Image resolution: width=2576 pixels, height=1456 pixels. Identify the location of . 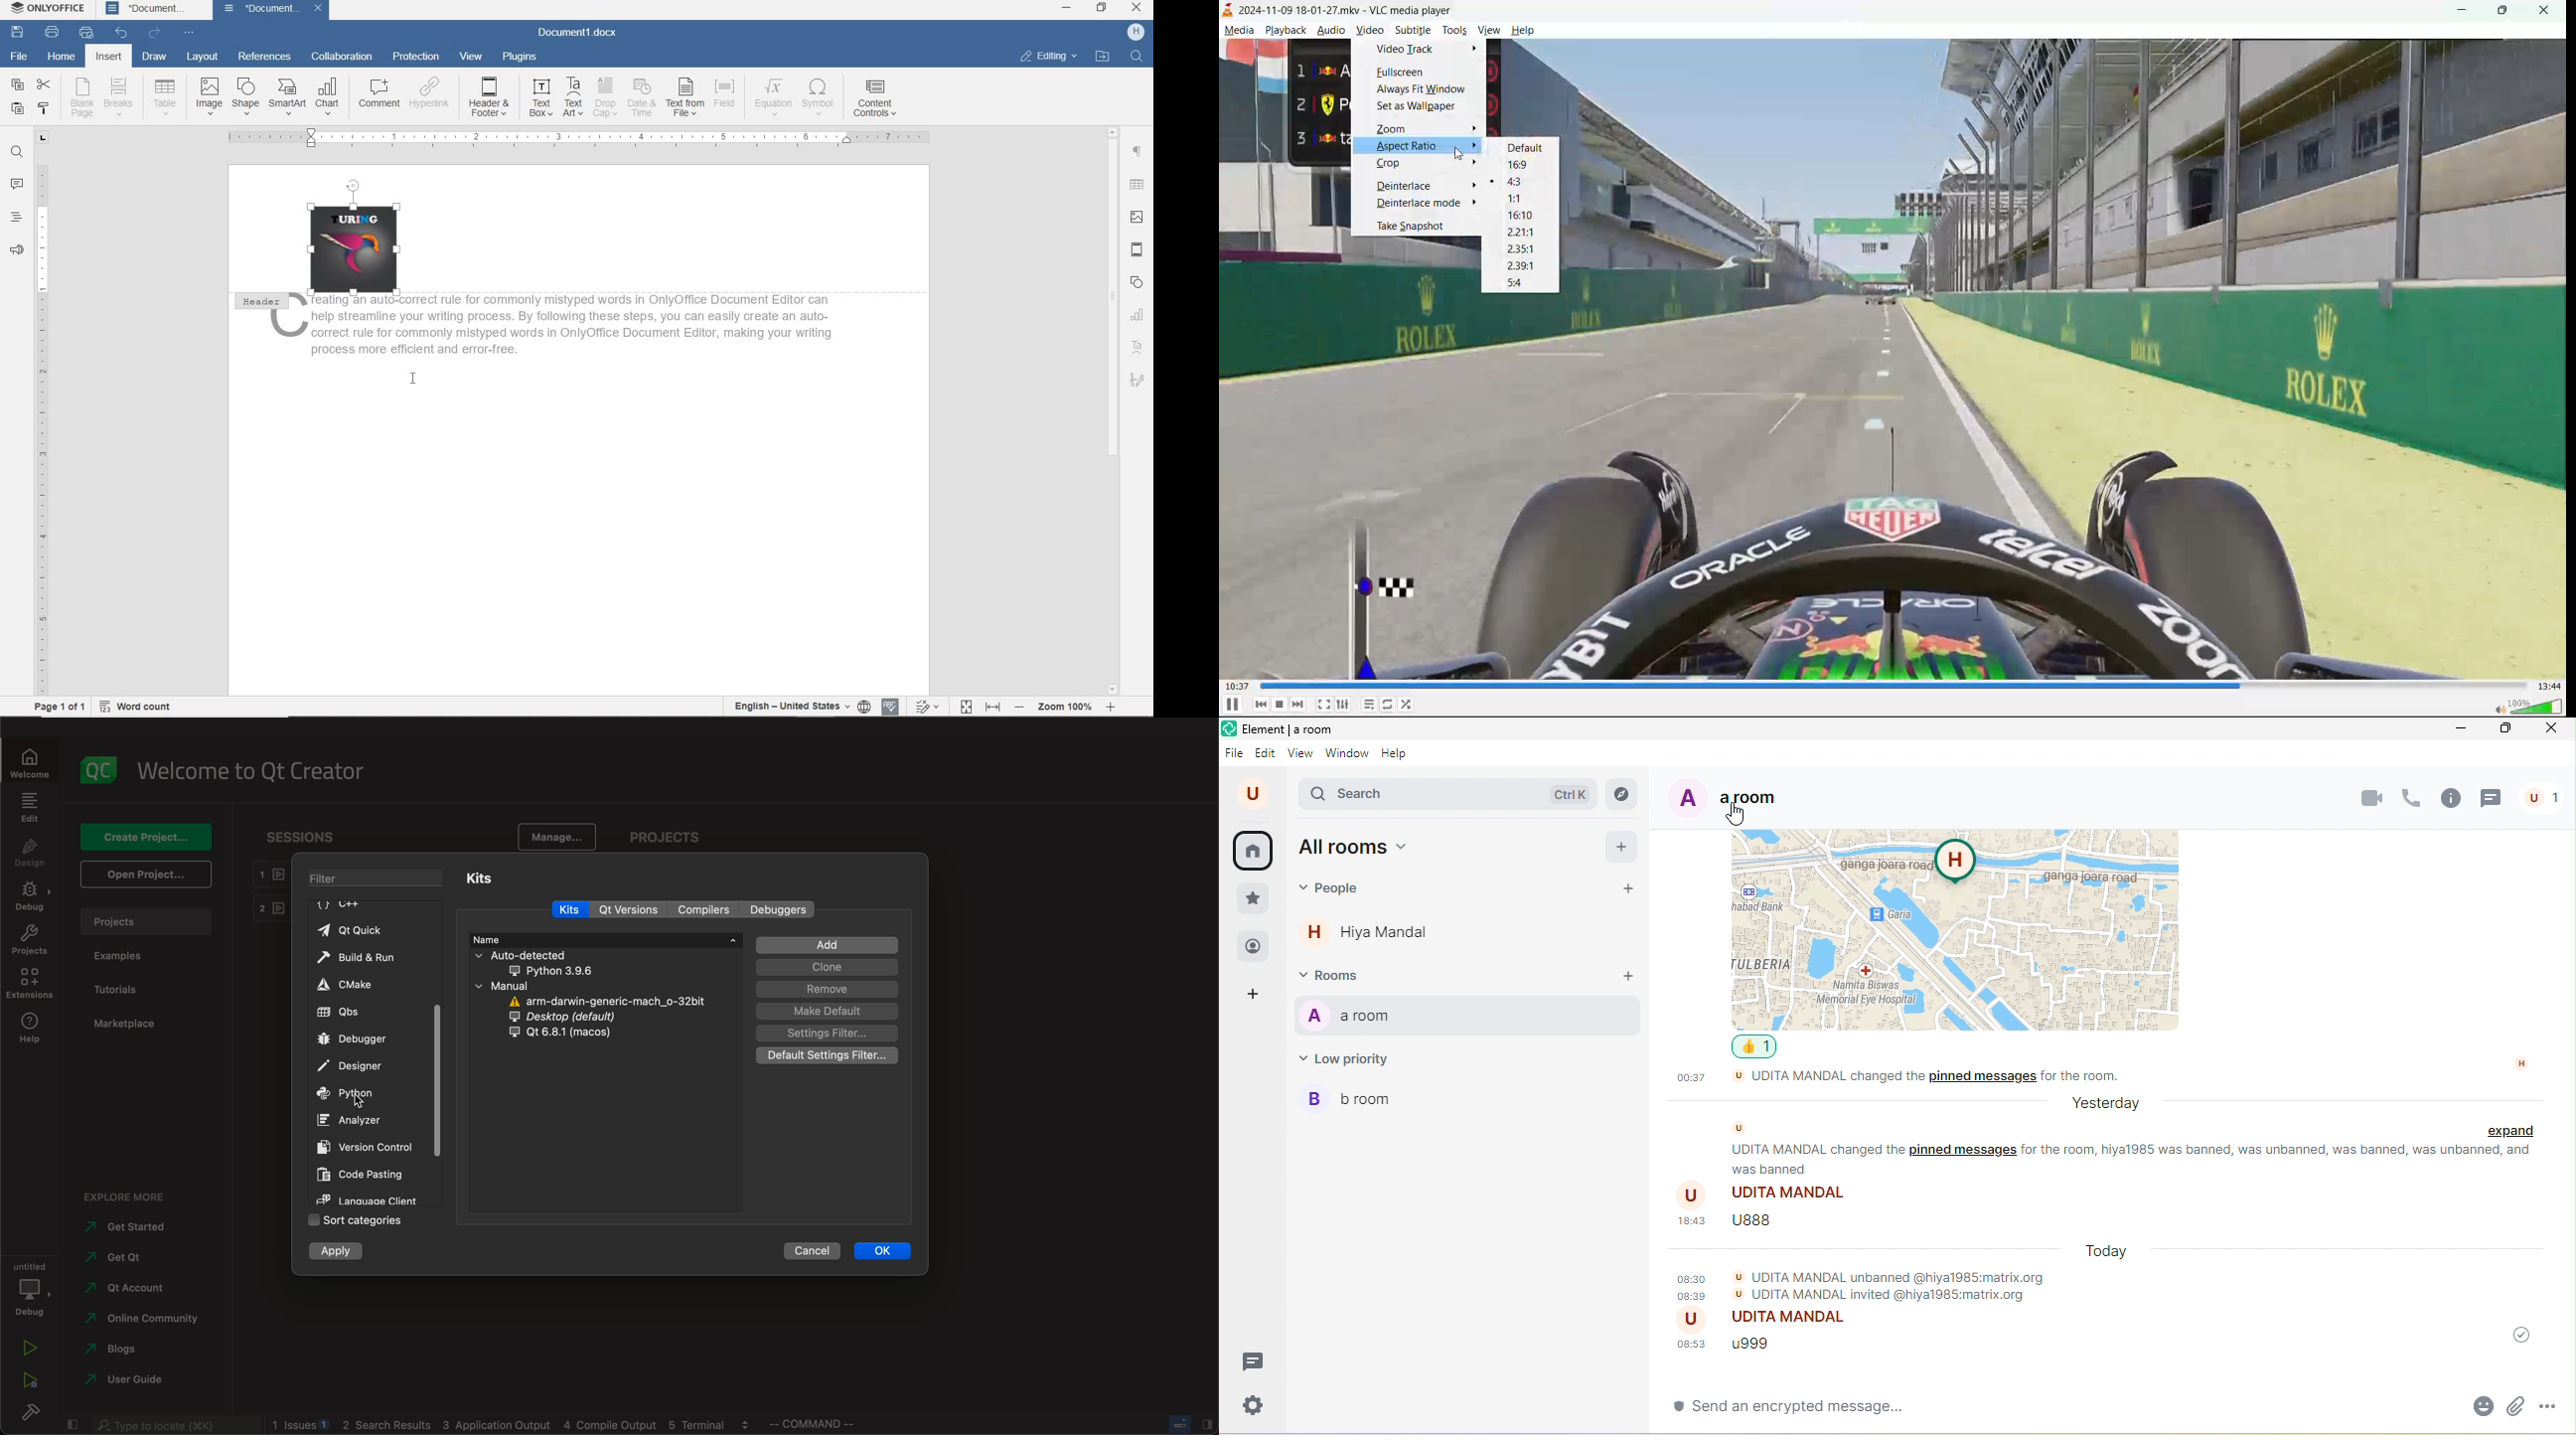
(686, 97).